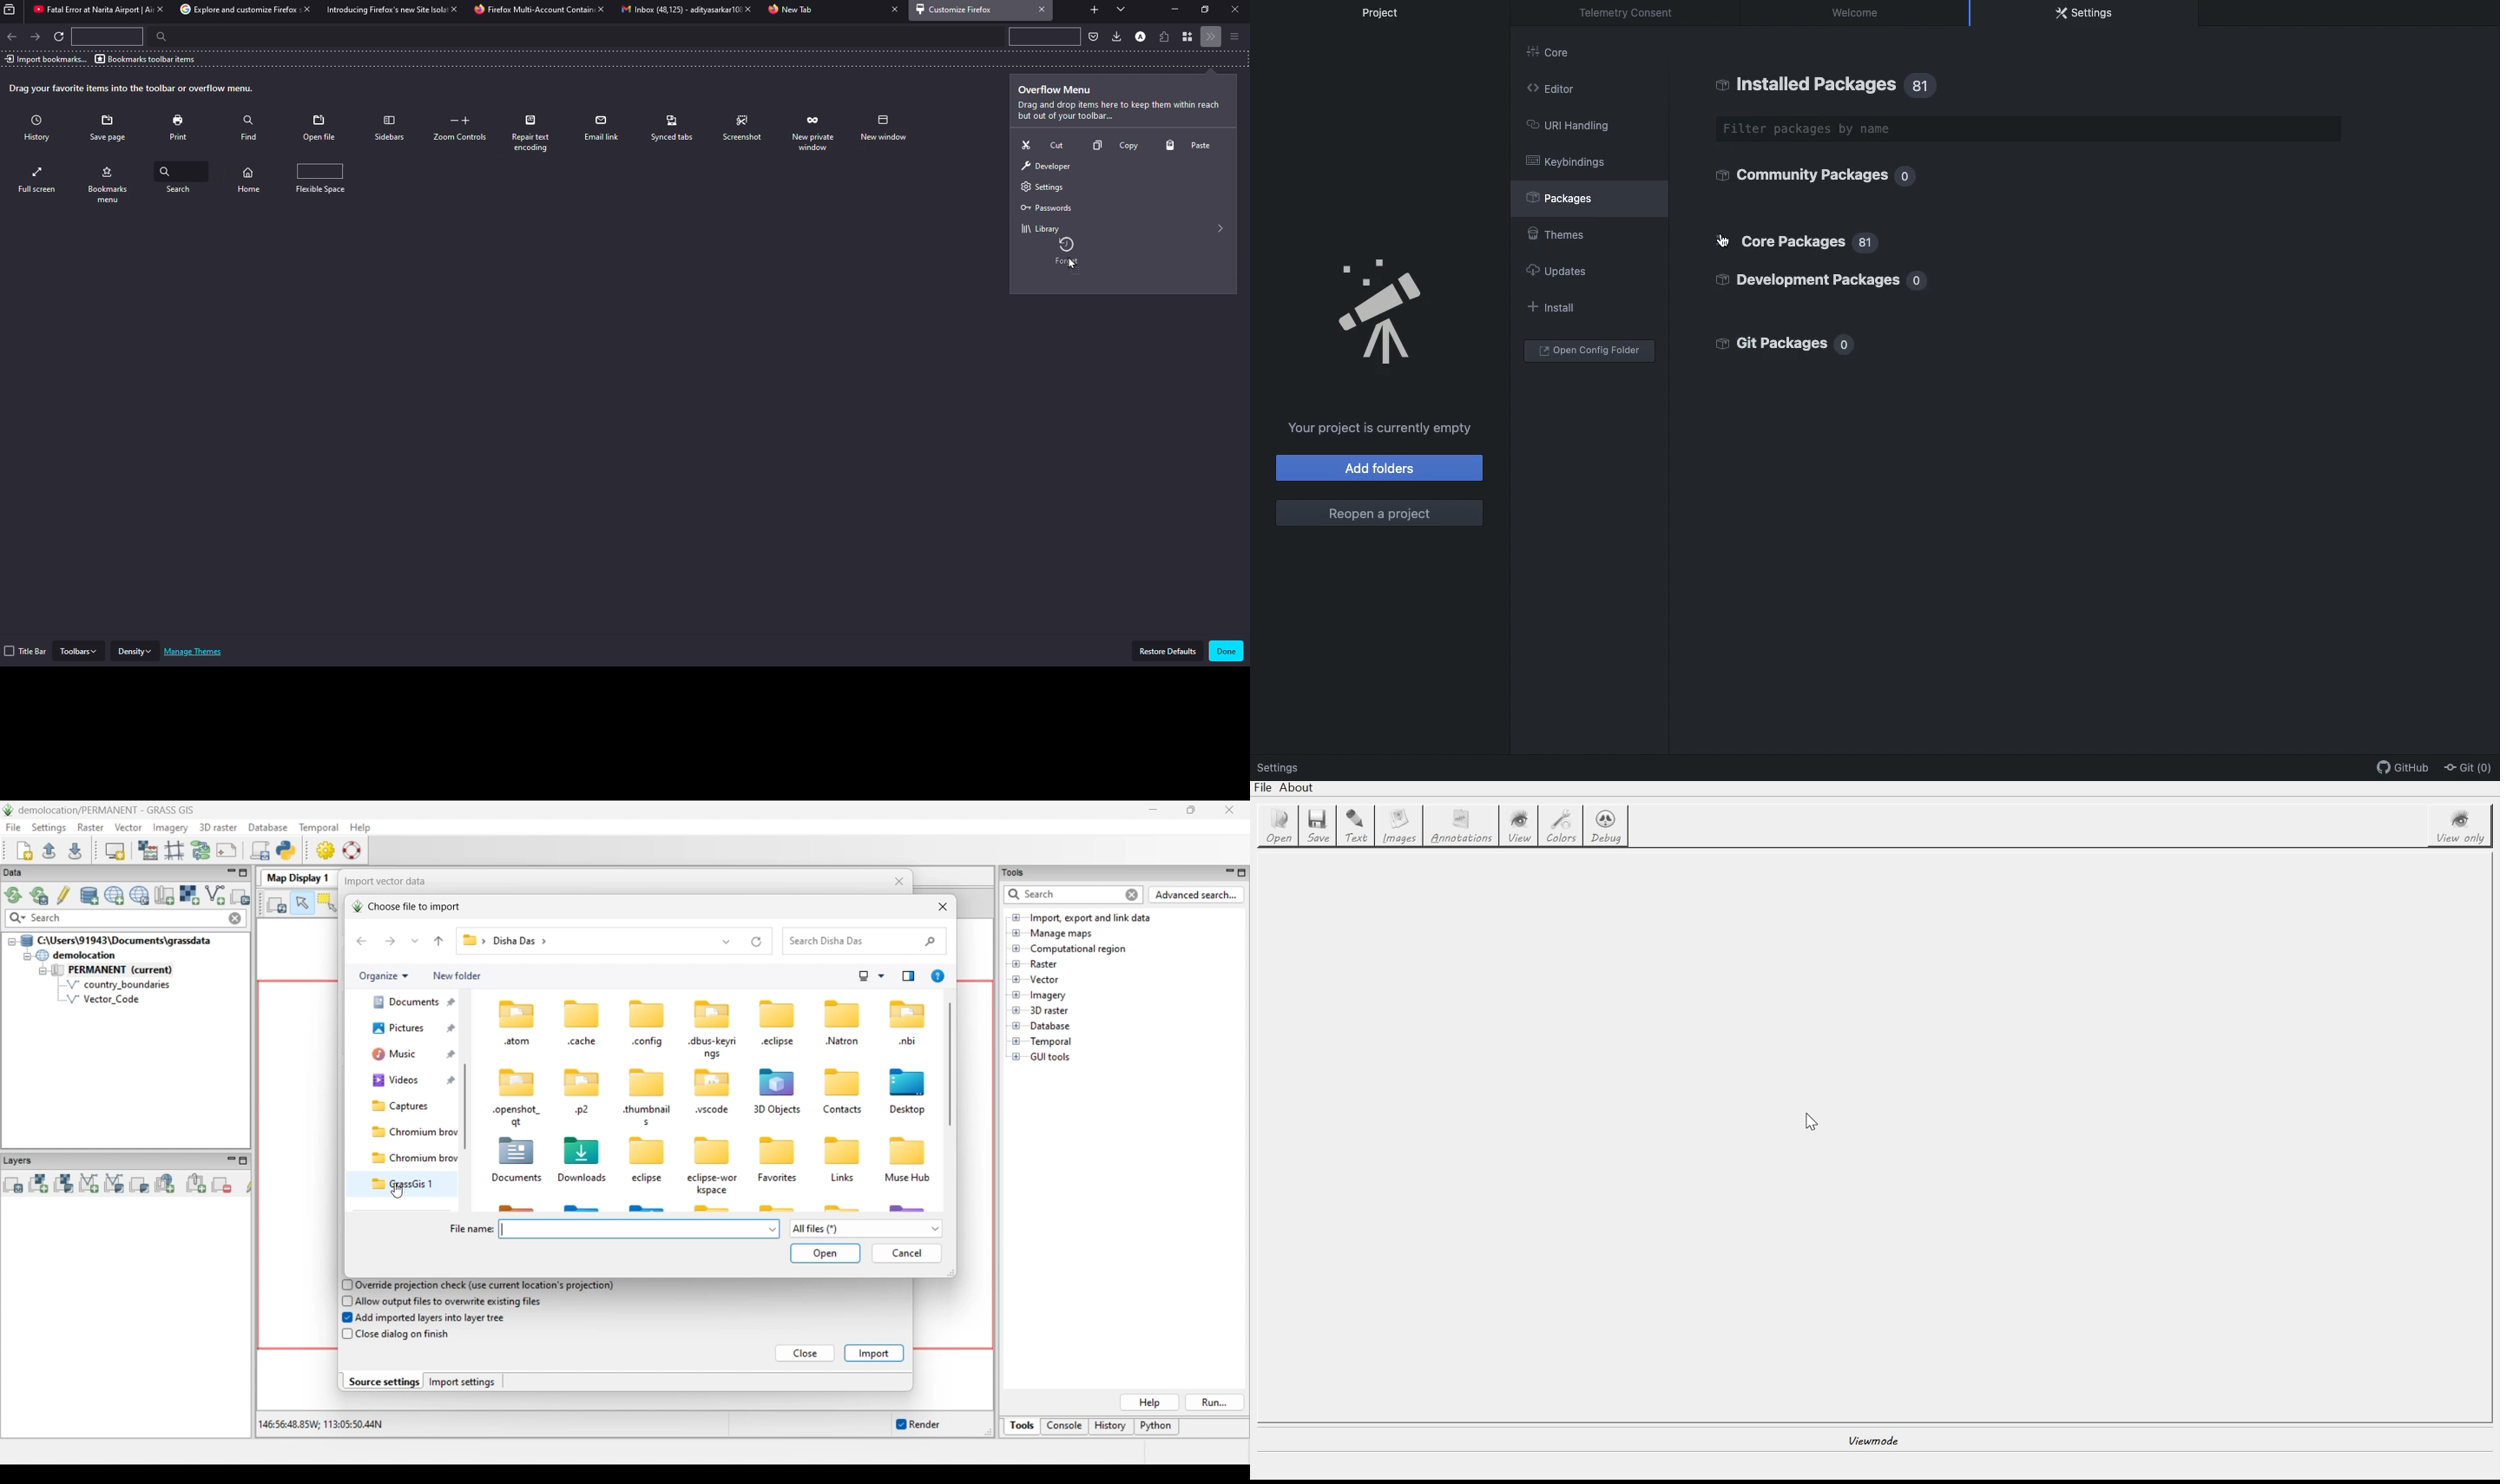 This screenshot has width=2520, height=1484. I want to click on toolbars, so click(79, 651).